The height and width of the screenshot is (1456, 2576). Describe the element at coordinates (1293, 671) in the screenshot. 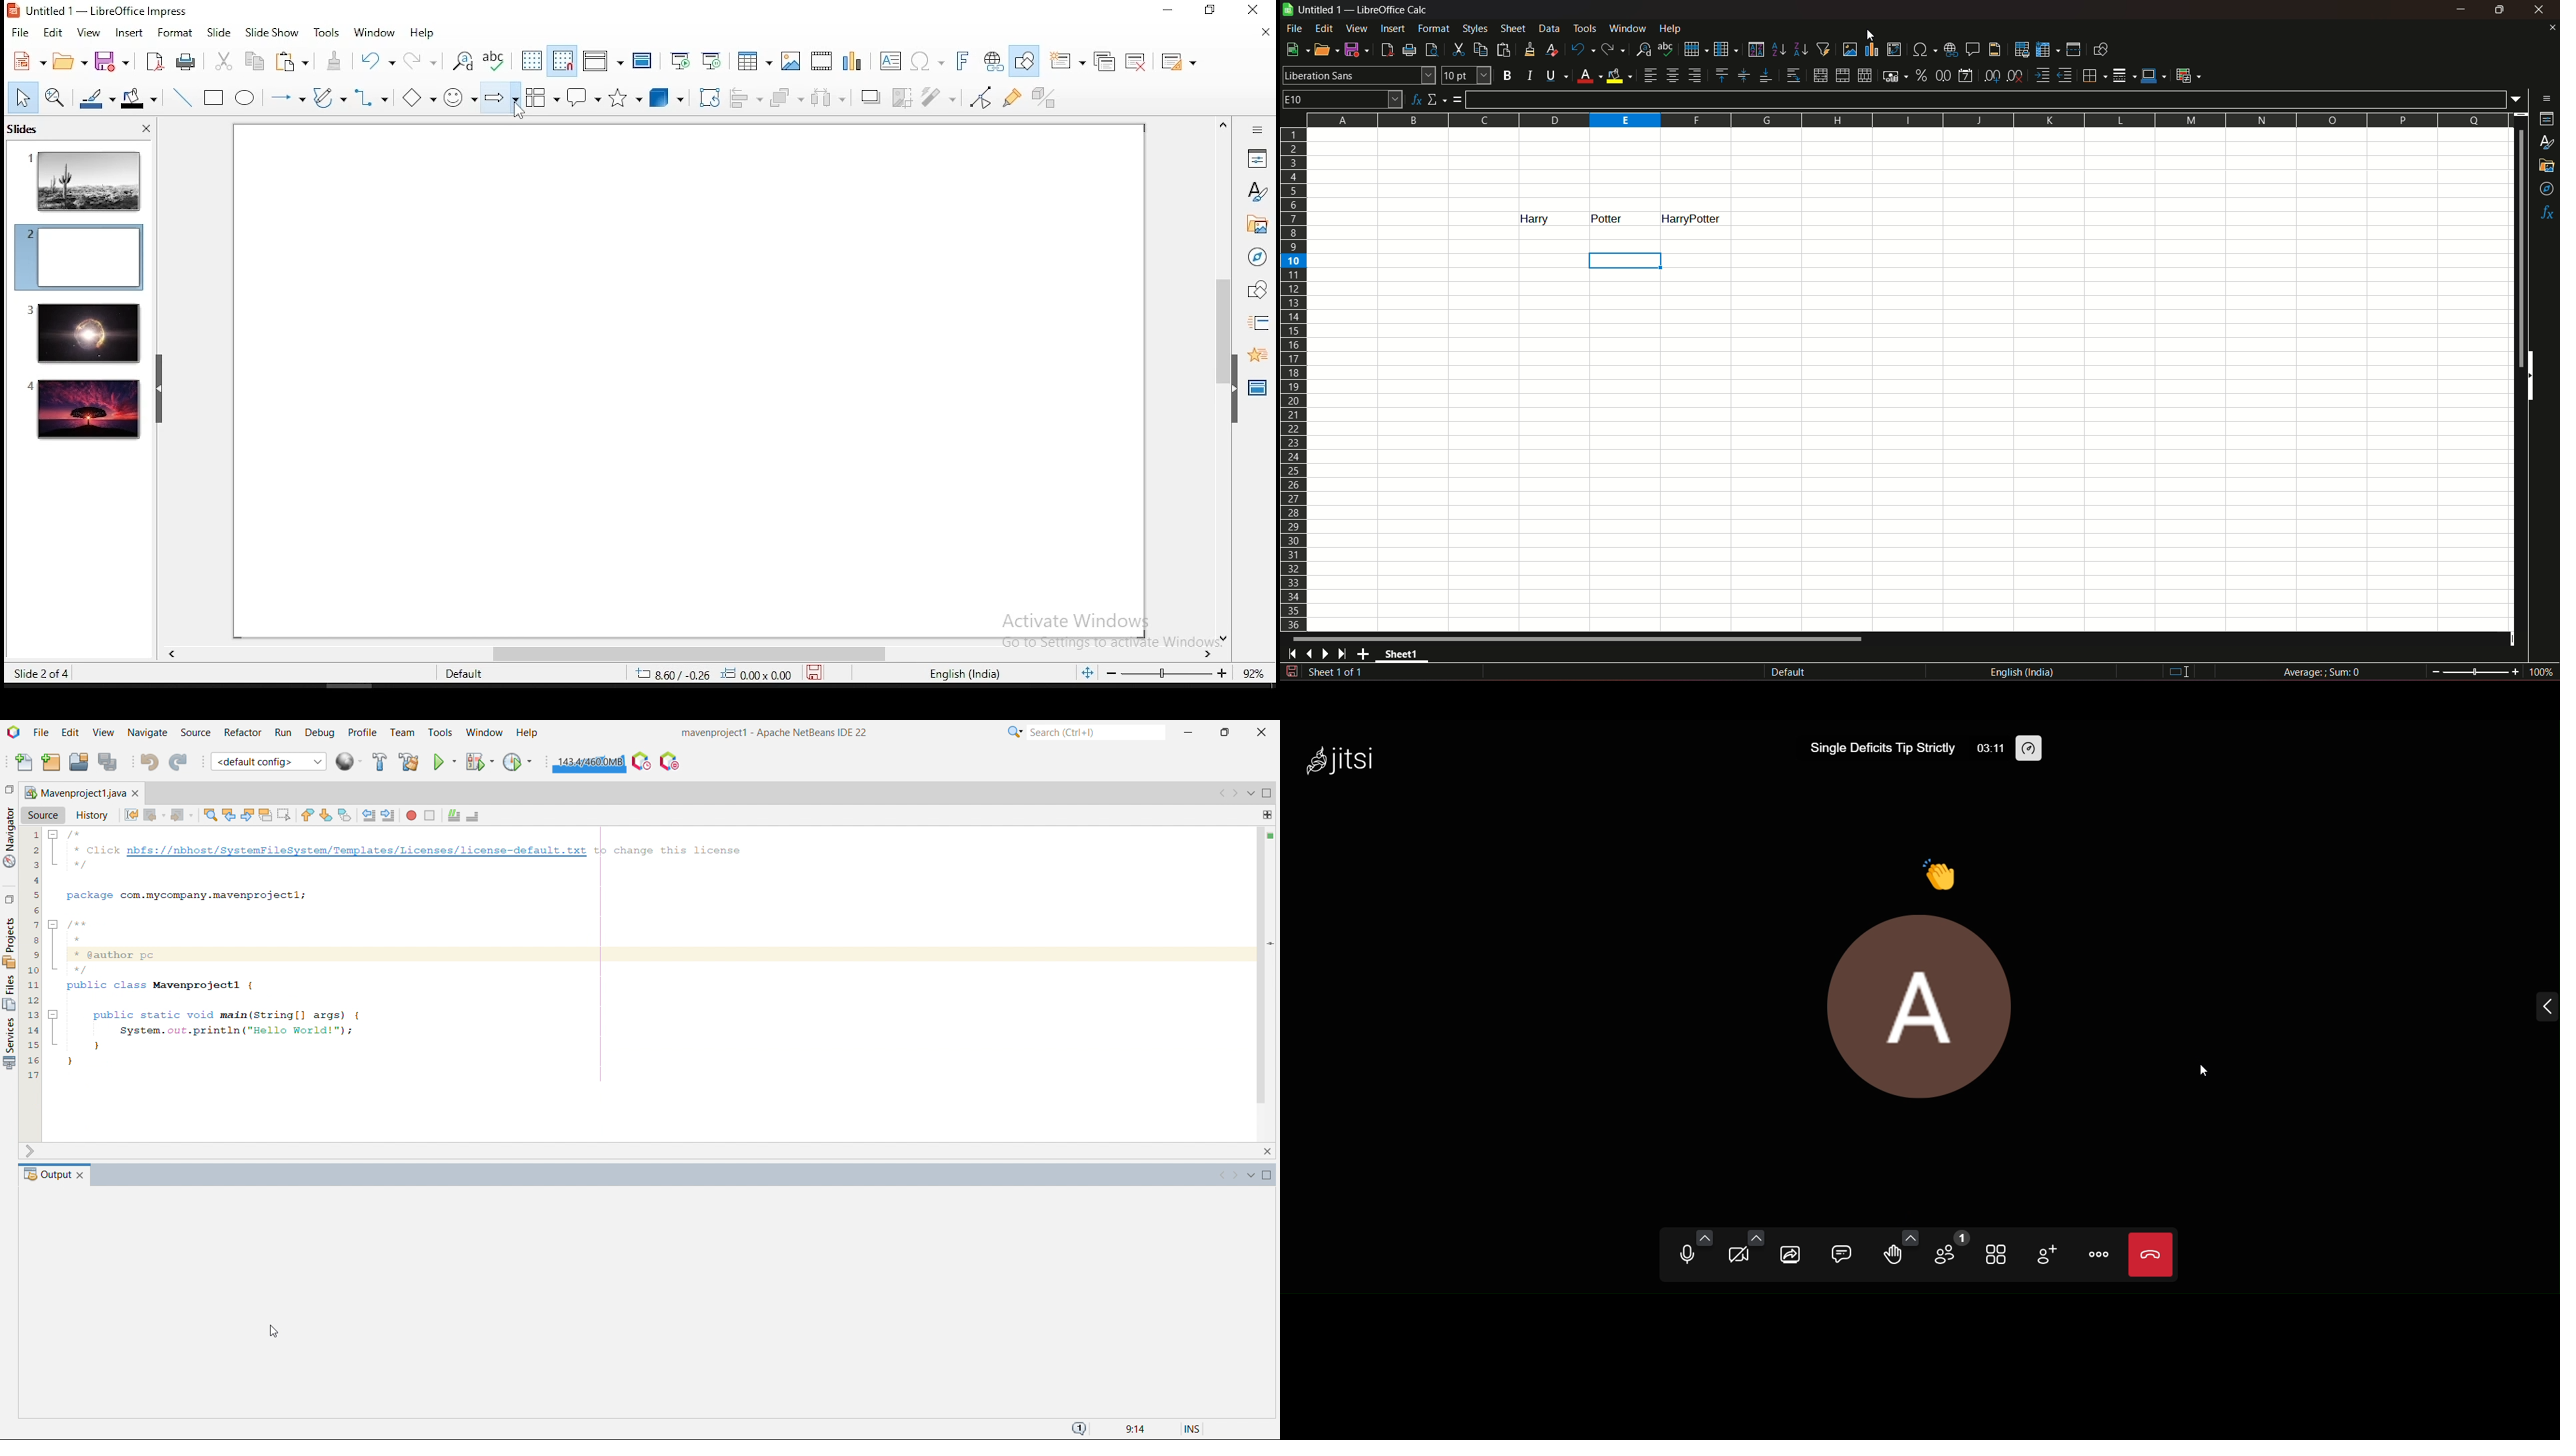

I see `document modified` at that location.